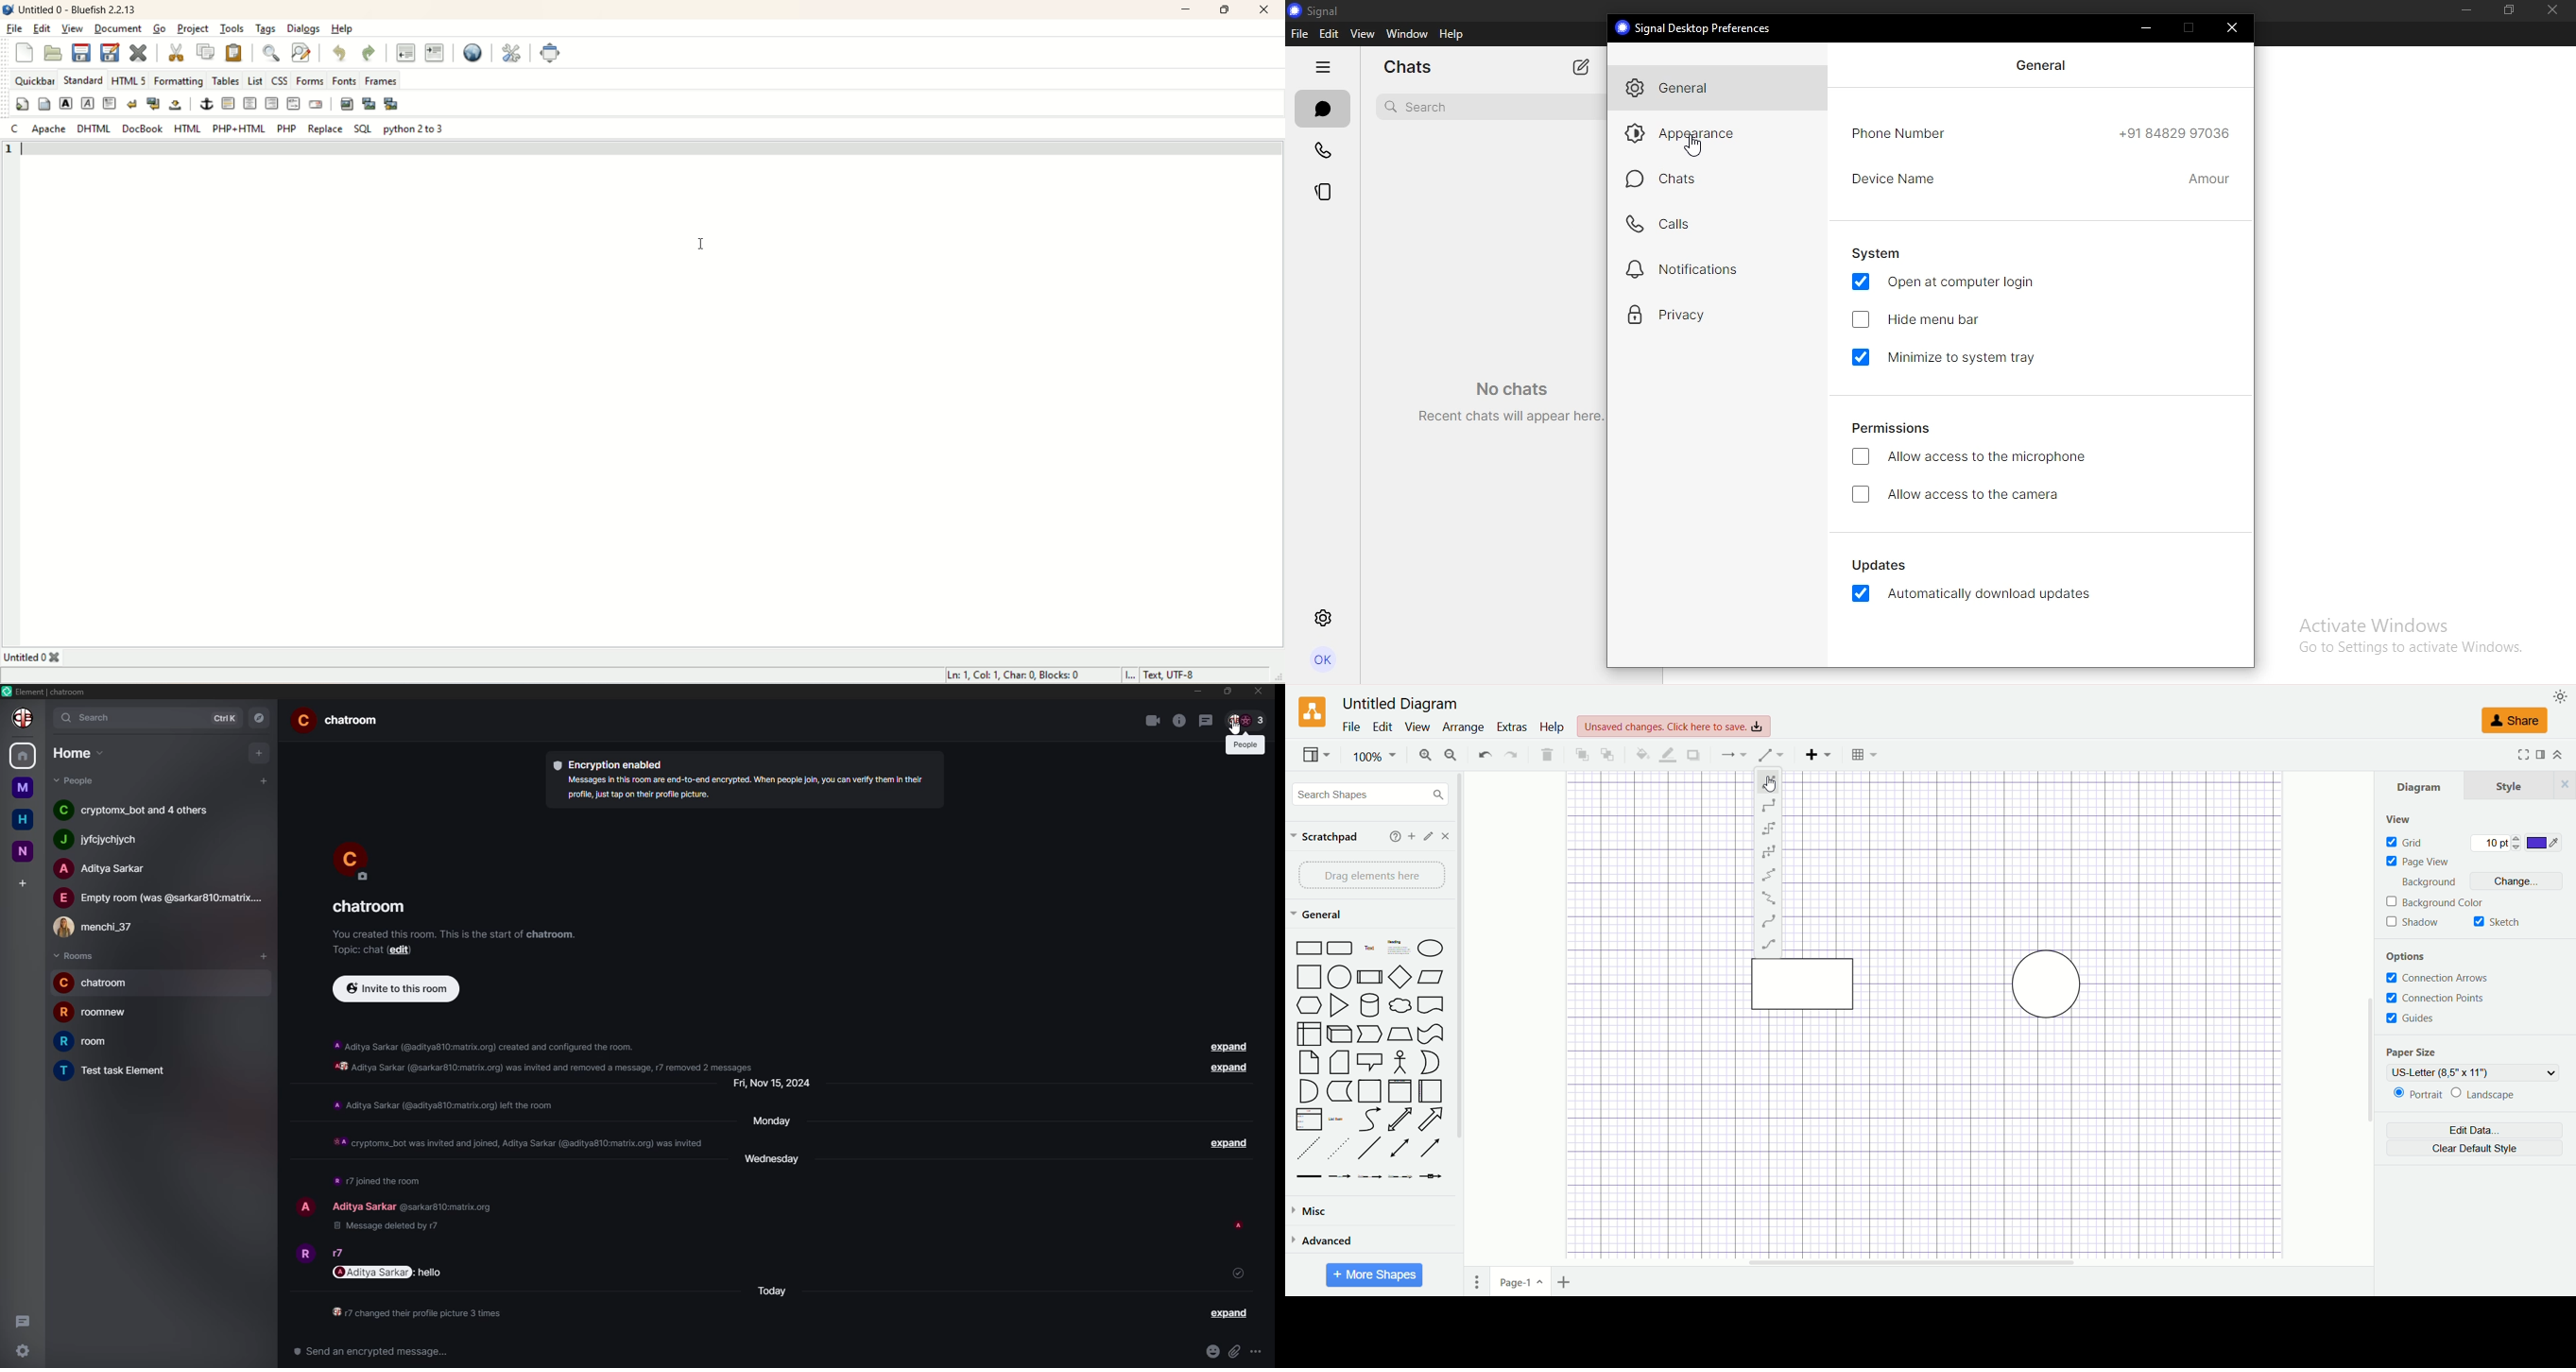 The height and width of the screenshot is (1372, 2576). What do you see at coordinates (1606, 754) in the screenshot?
I see `to back` at bounding box center [1606, 754].